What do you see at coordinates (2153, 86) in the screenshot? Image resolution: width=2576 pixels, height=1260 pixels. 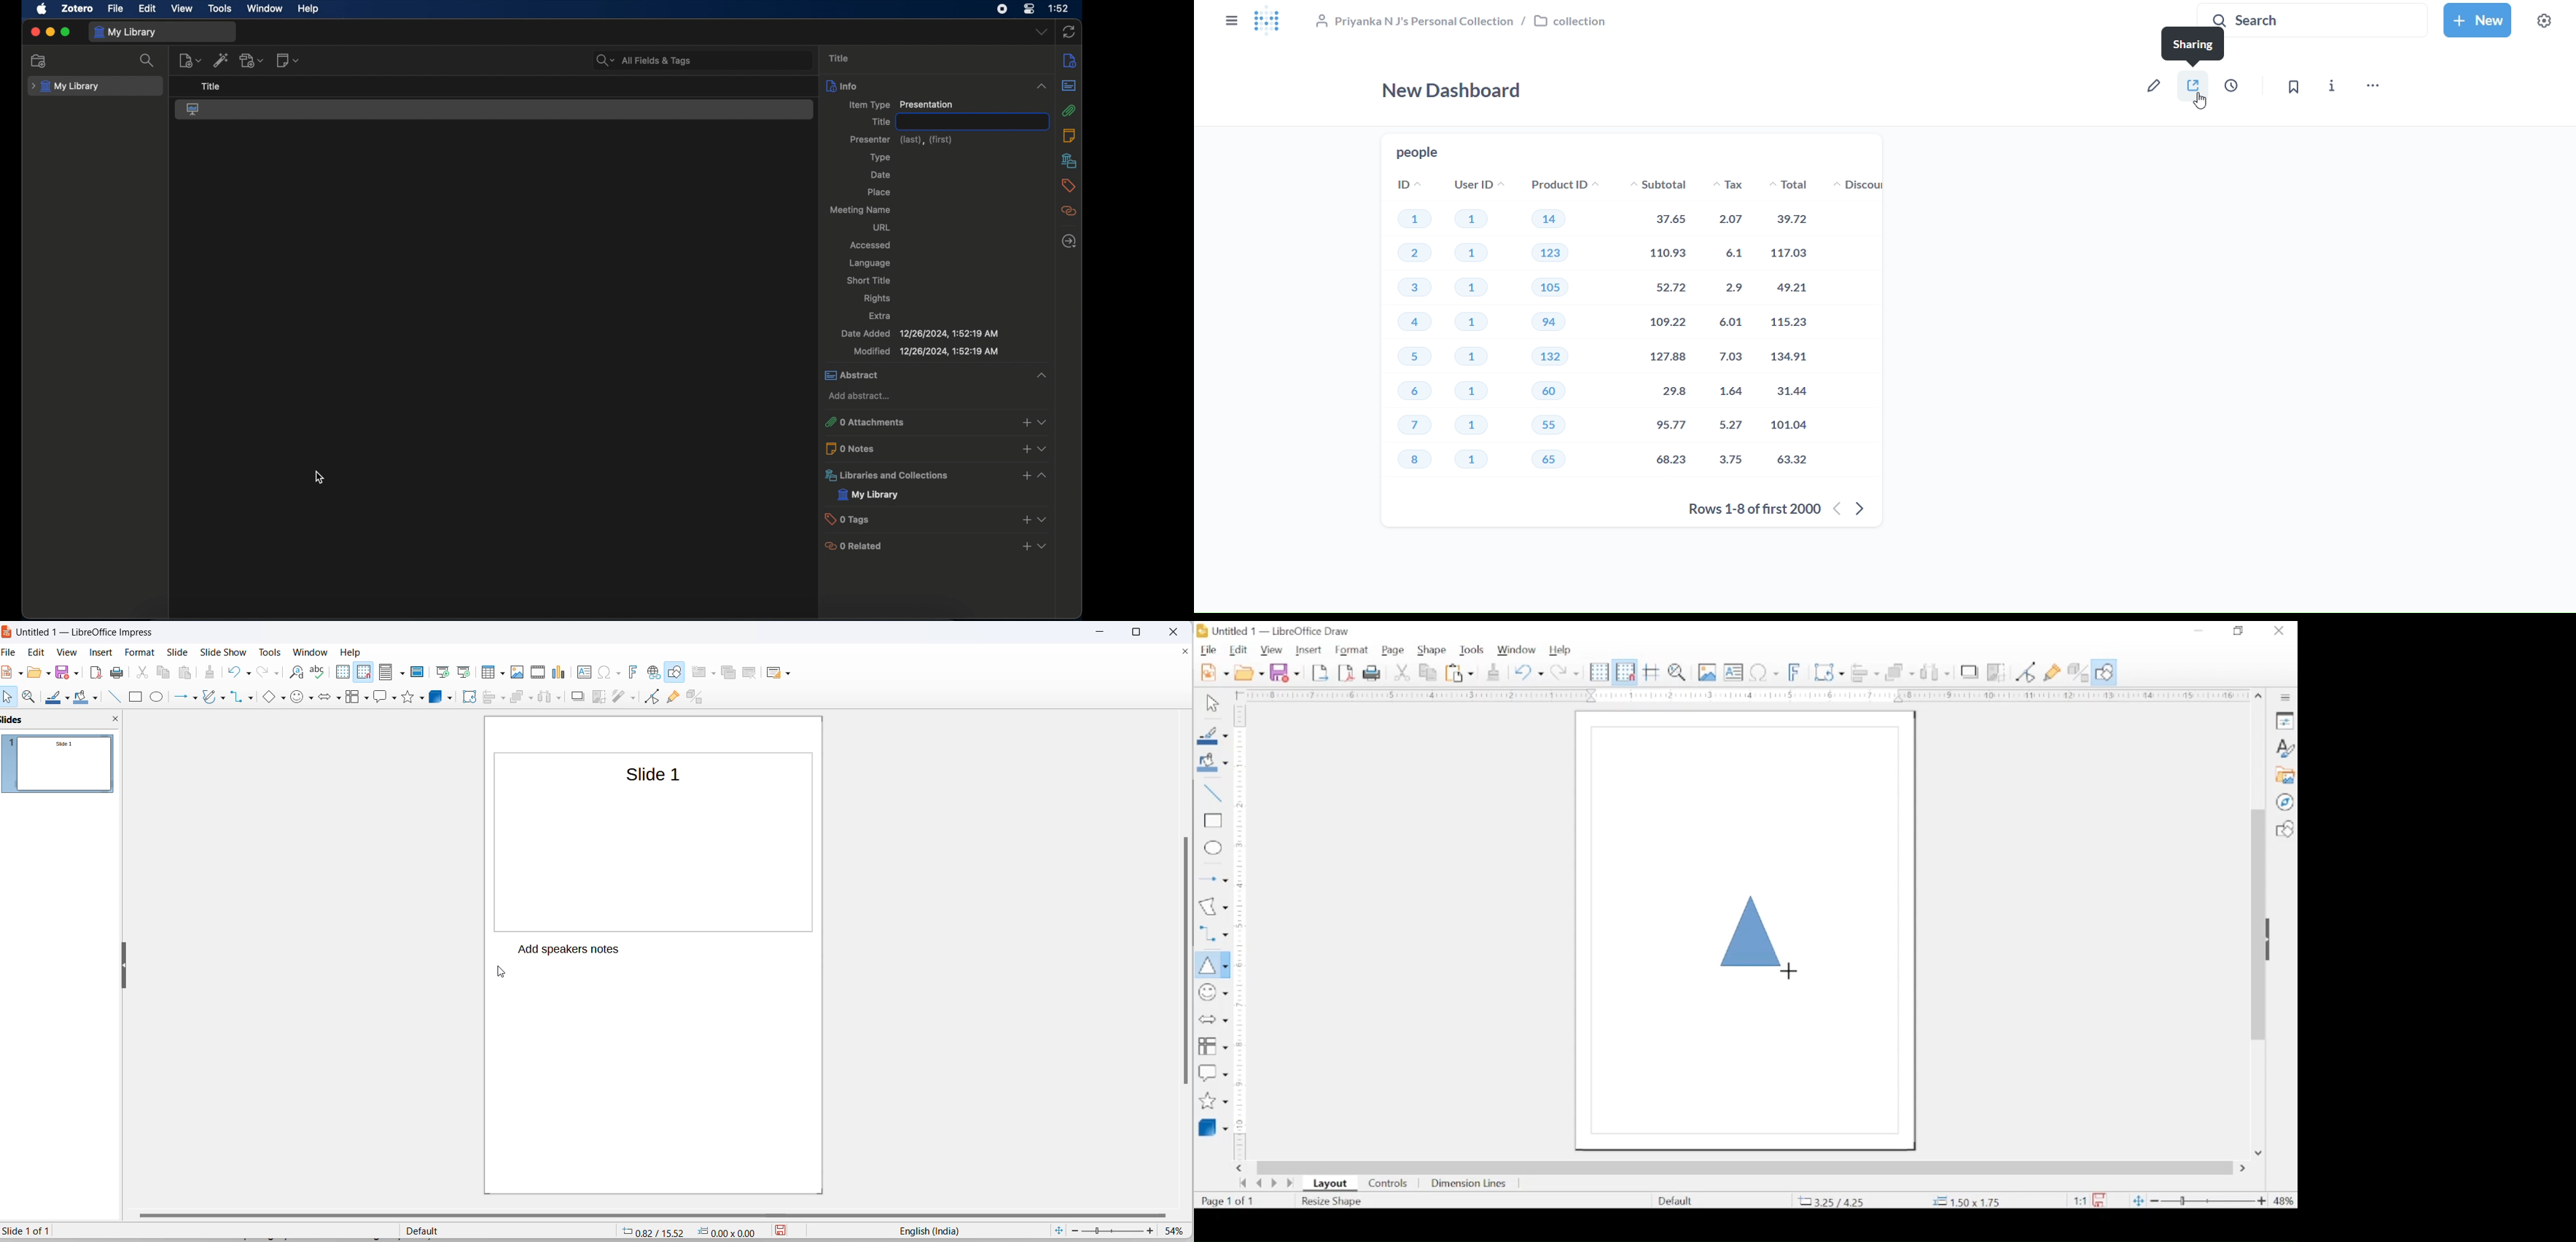 I see `edit` at bounding box center [2153, 86].